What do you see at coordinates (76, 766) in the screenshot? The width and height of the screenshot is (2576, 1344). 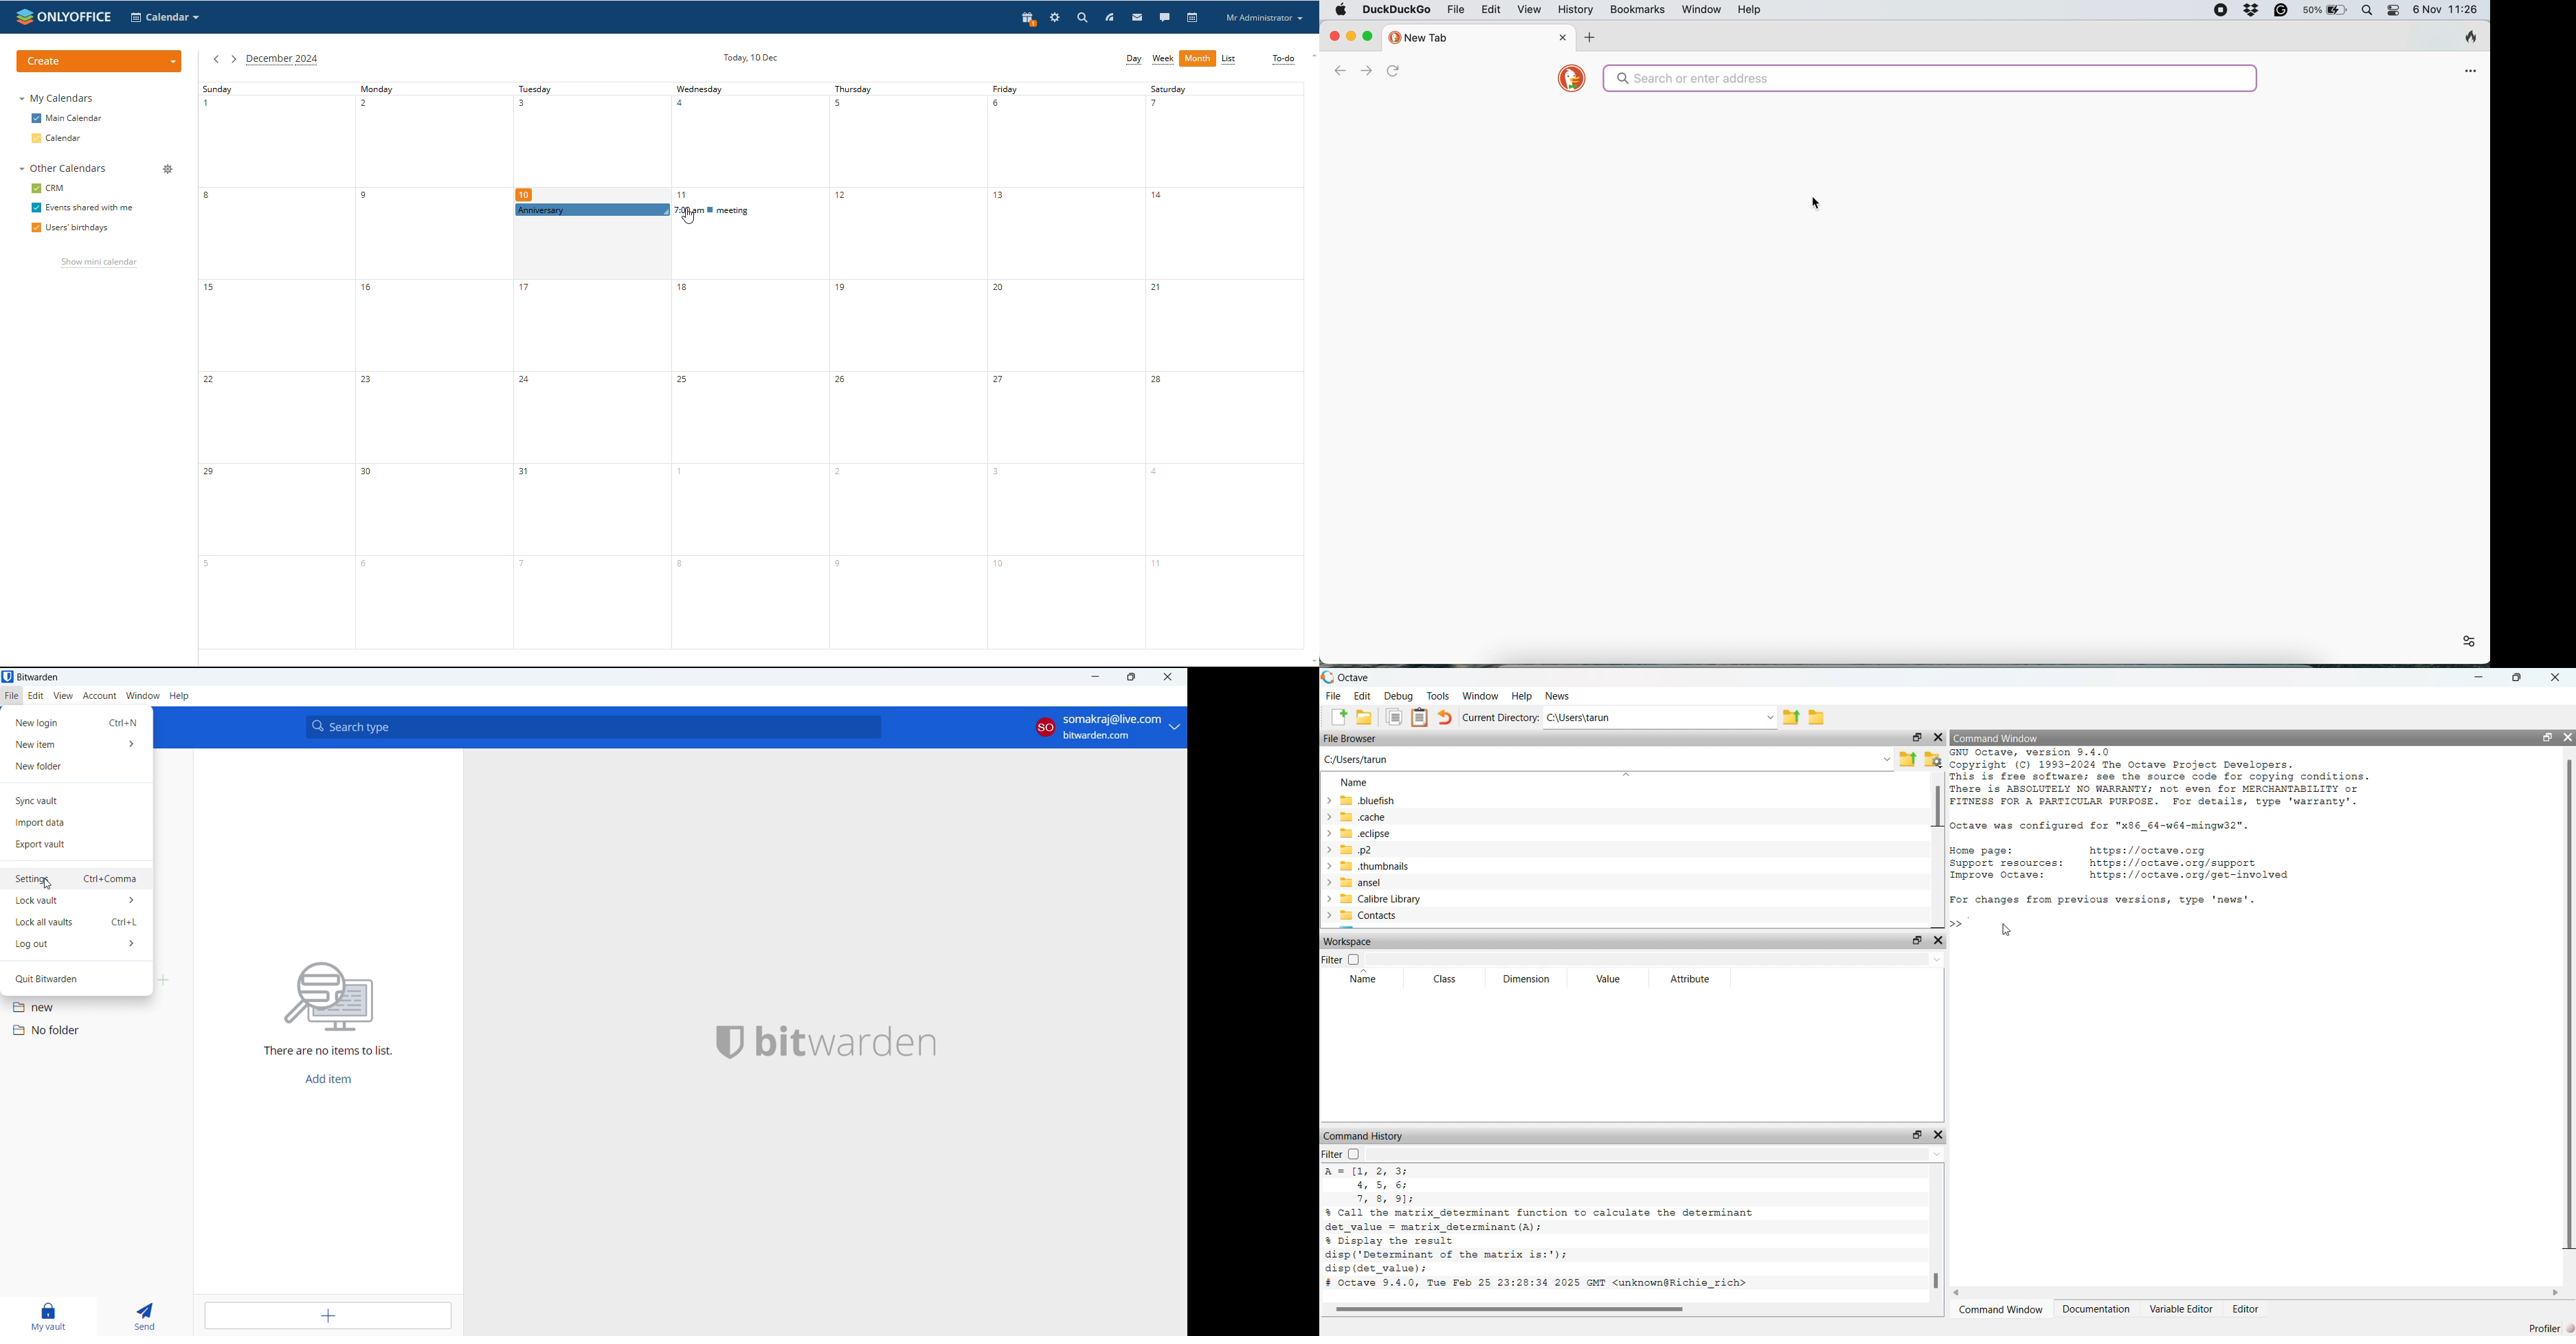 I see `new folder` at bounding box center [76, 766].